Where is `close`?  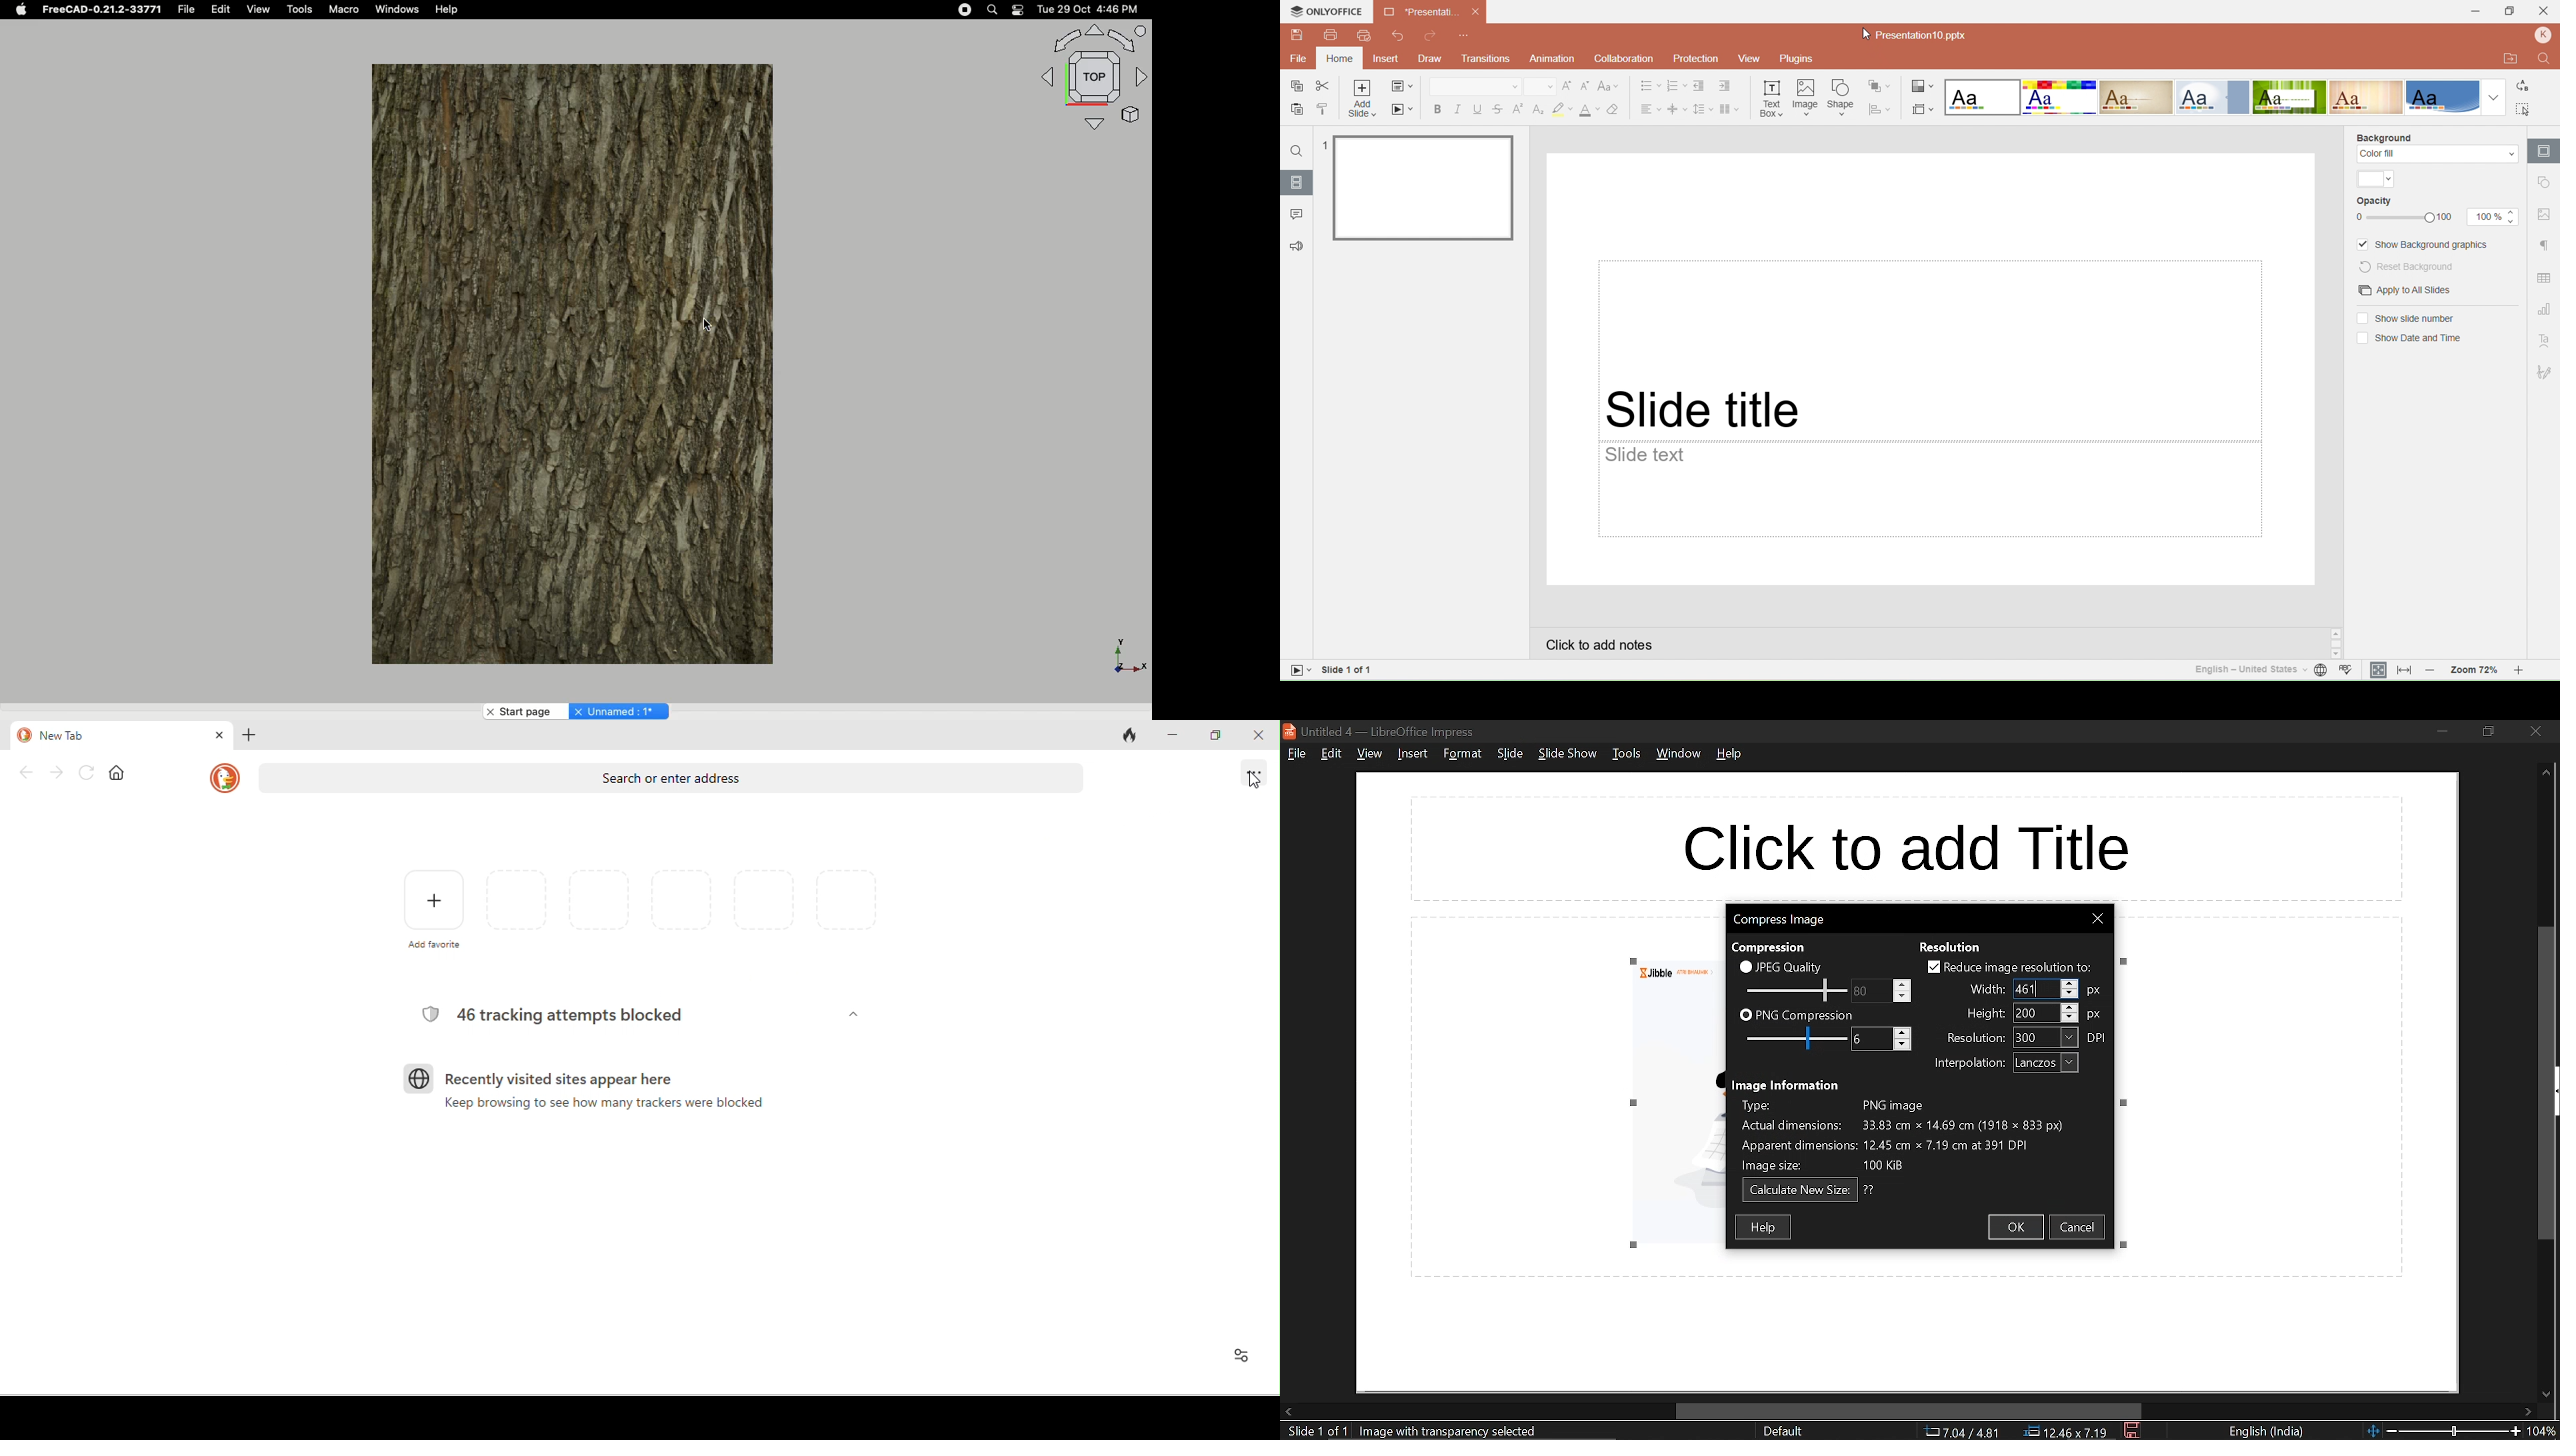 close is located at coordinates (2537, 731).